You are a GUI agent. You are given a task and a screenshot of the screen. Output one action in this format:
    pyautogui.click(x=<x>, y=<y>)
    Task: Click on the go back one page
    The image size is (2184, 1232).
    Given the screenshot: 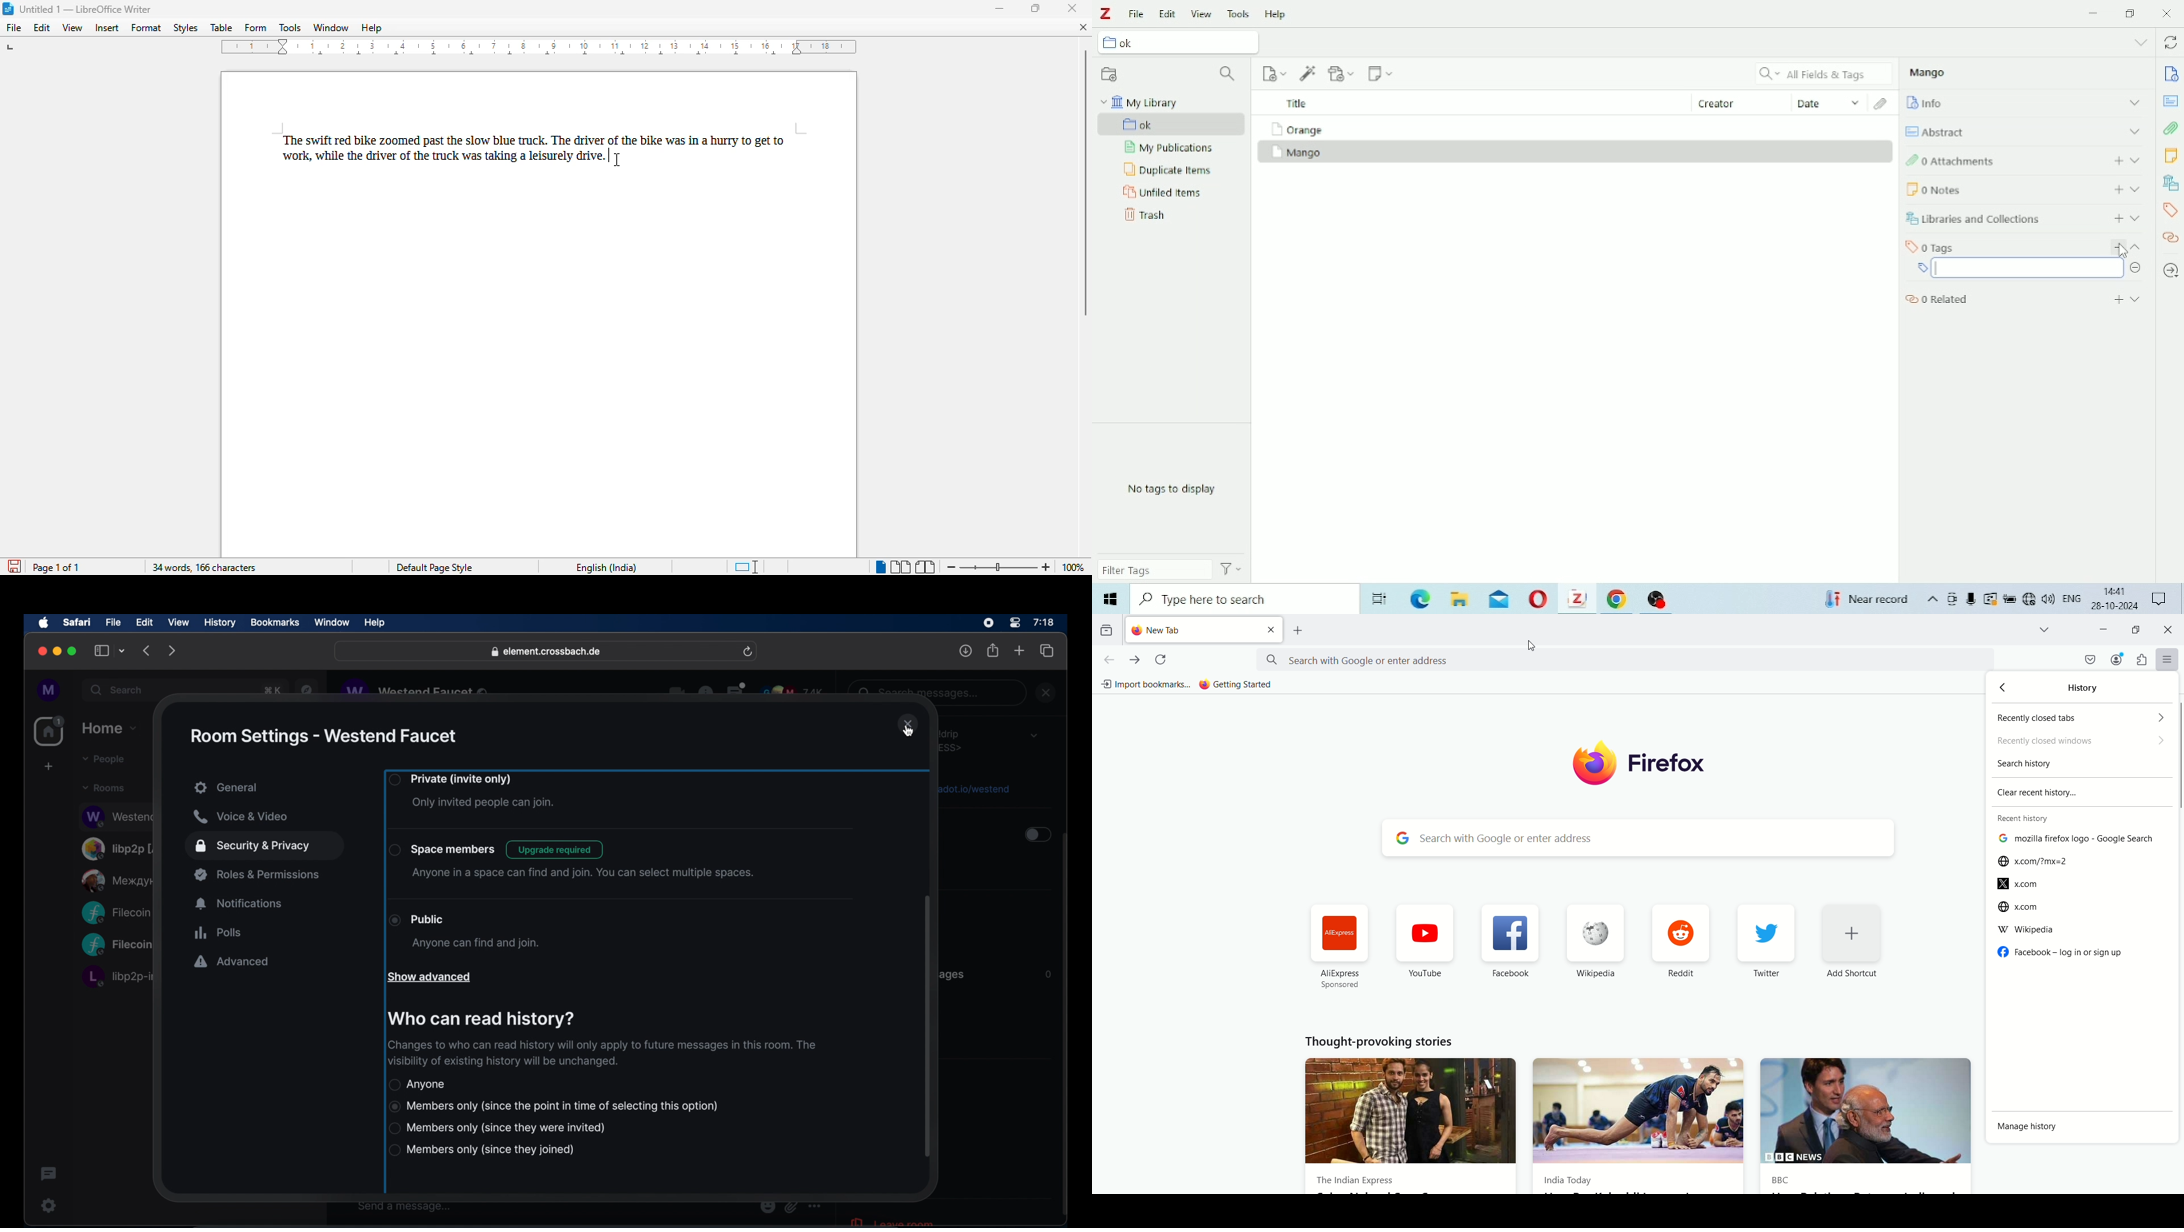 What is the action you would take?
    pyautogui.click(x=1105, y=659)
    